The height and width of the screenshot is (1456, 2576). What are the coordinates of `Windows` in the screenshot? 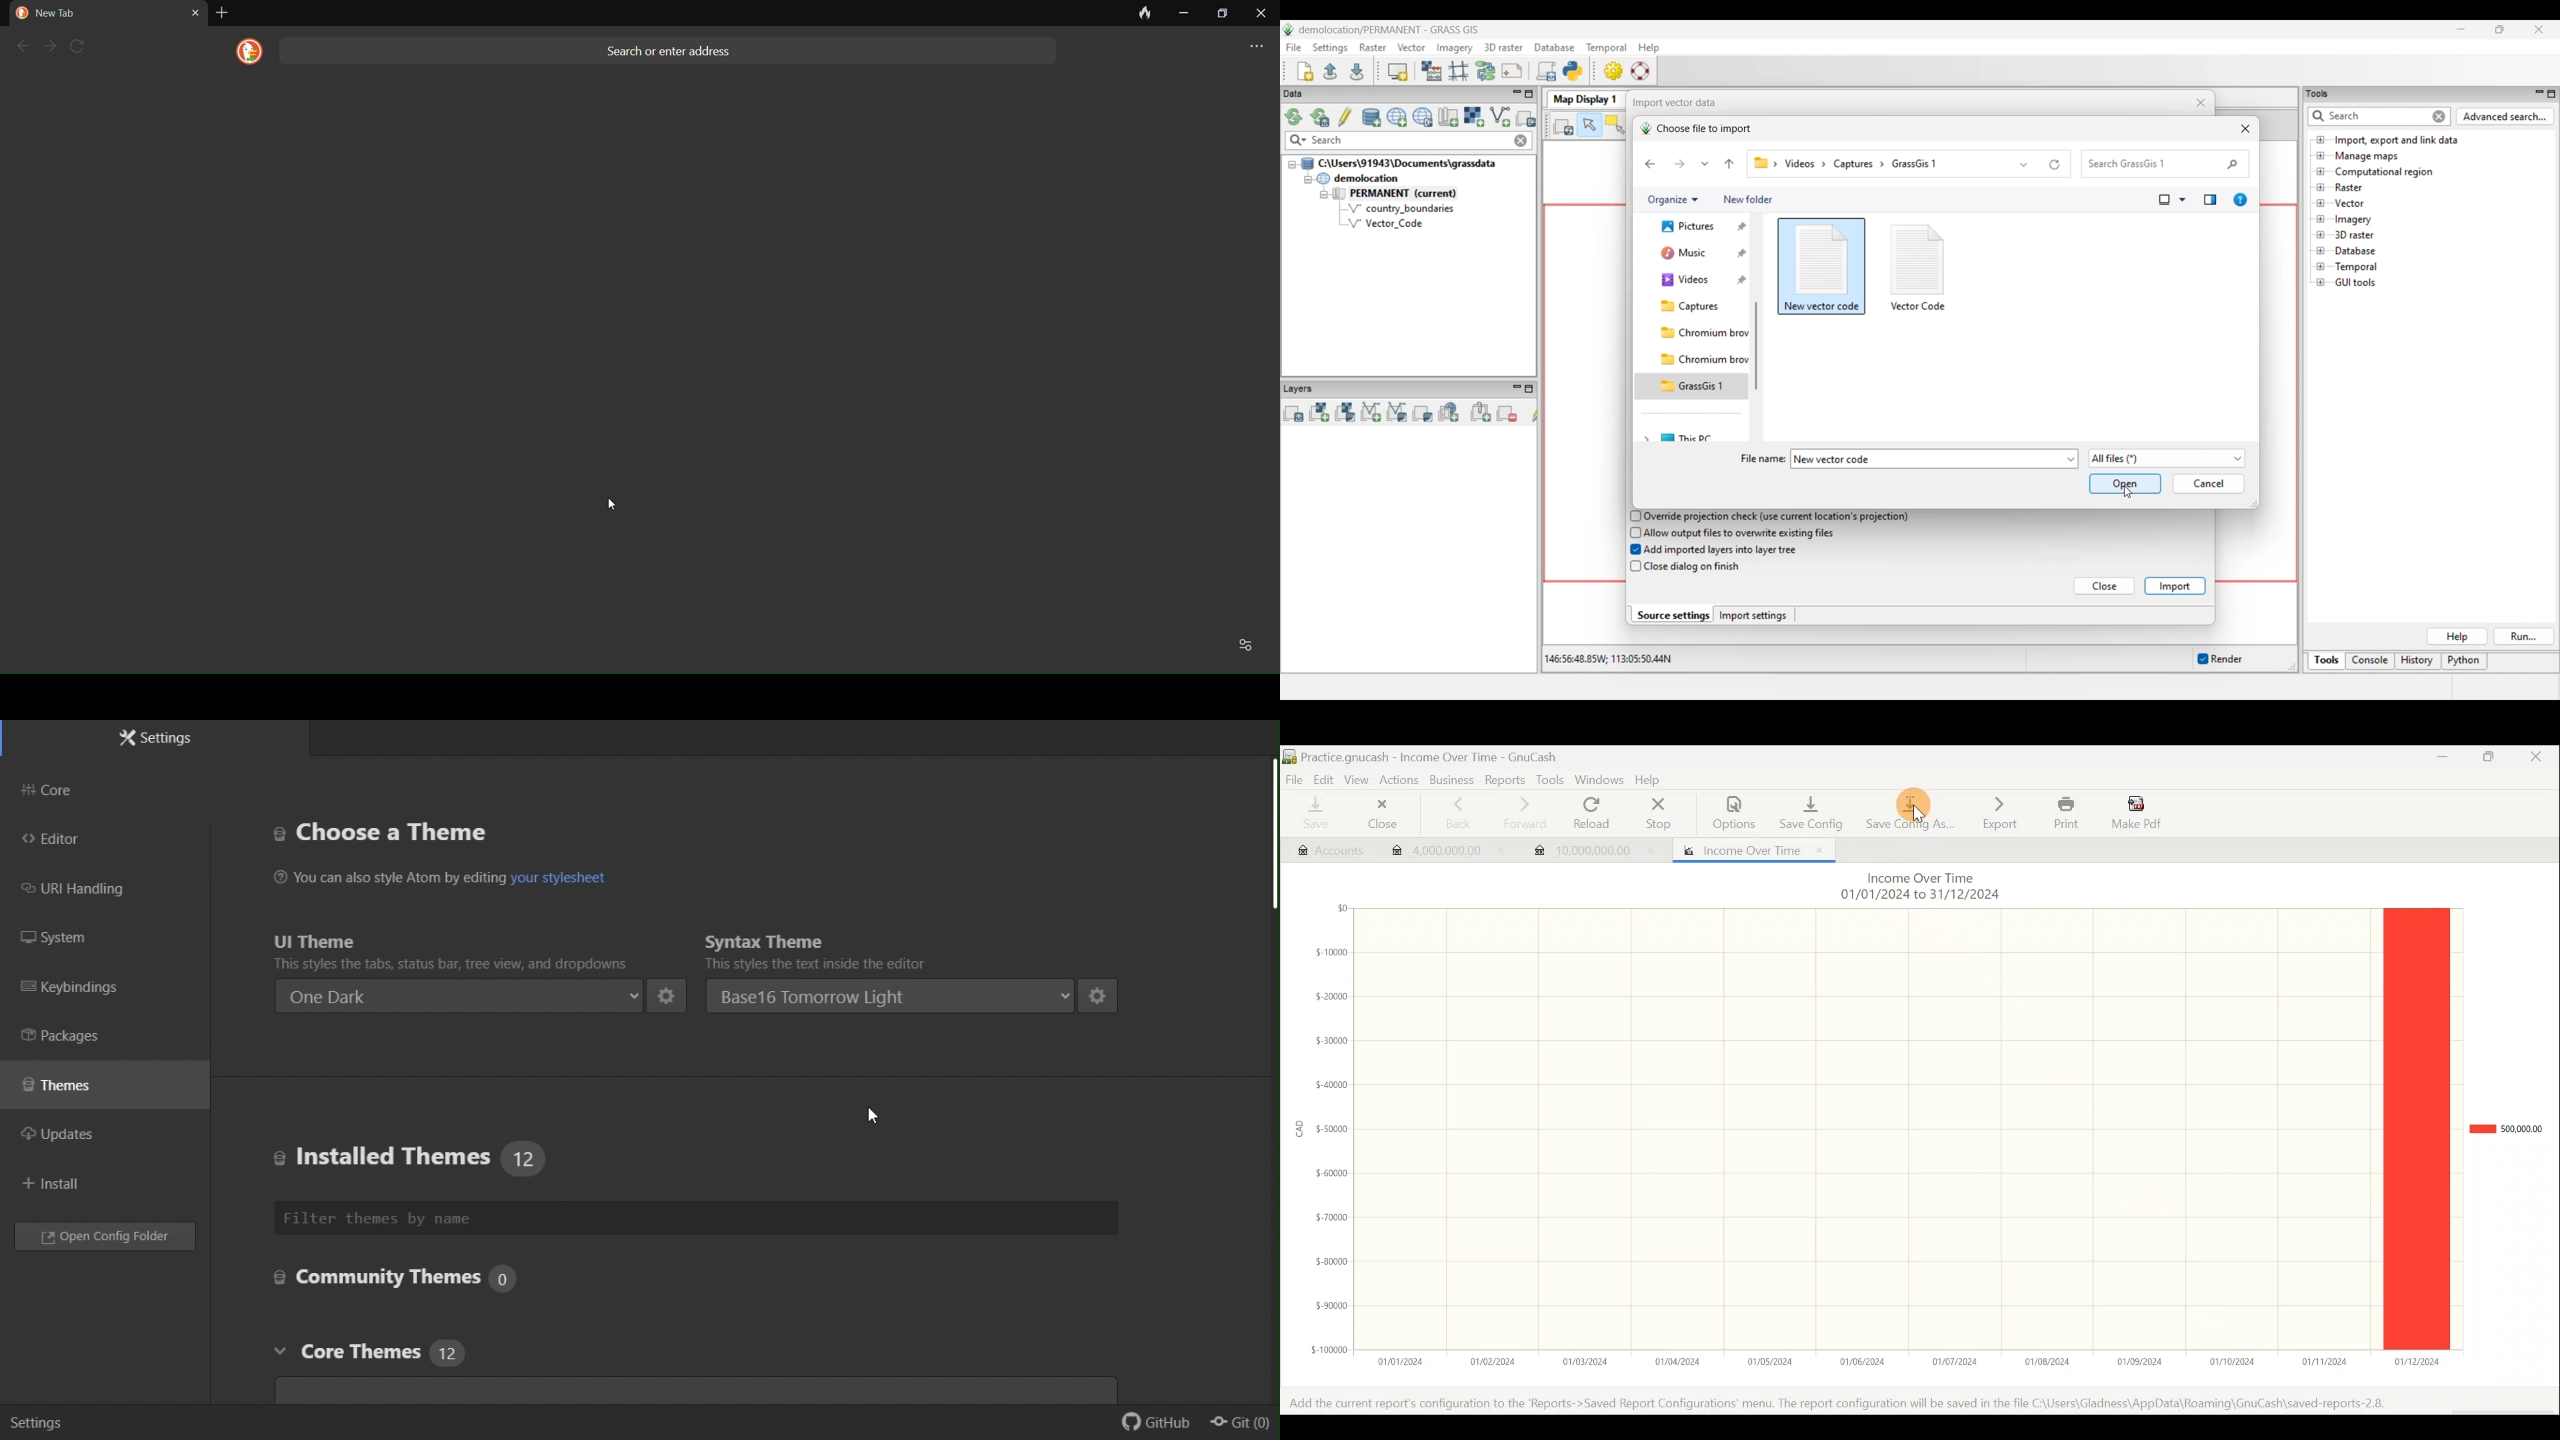 It's located at (1600, 781).